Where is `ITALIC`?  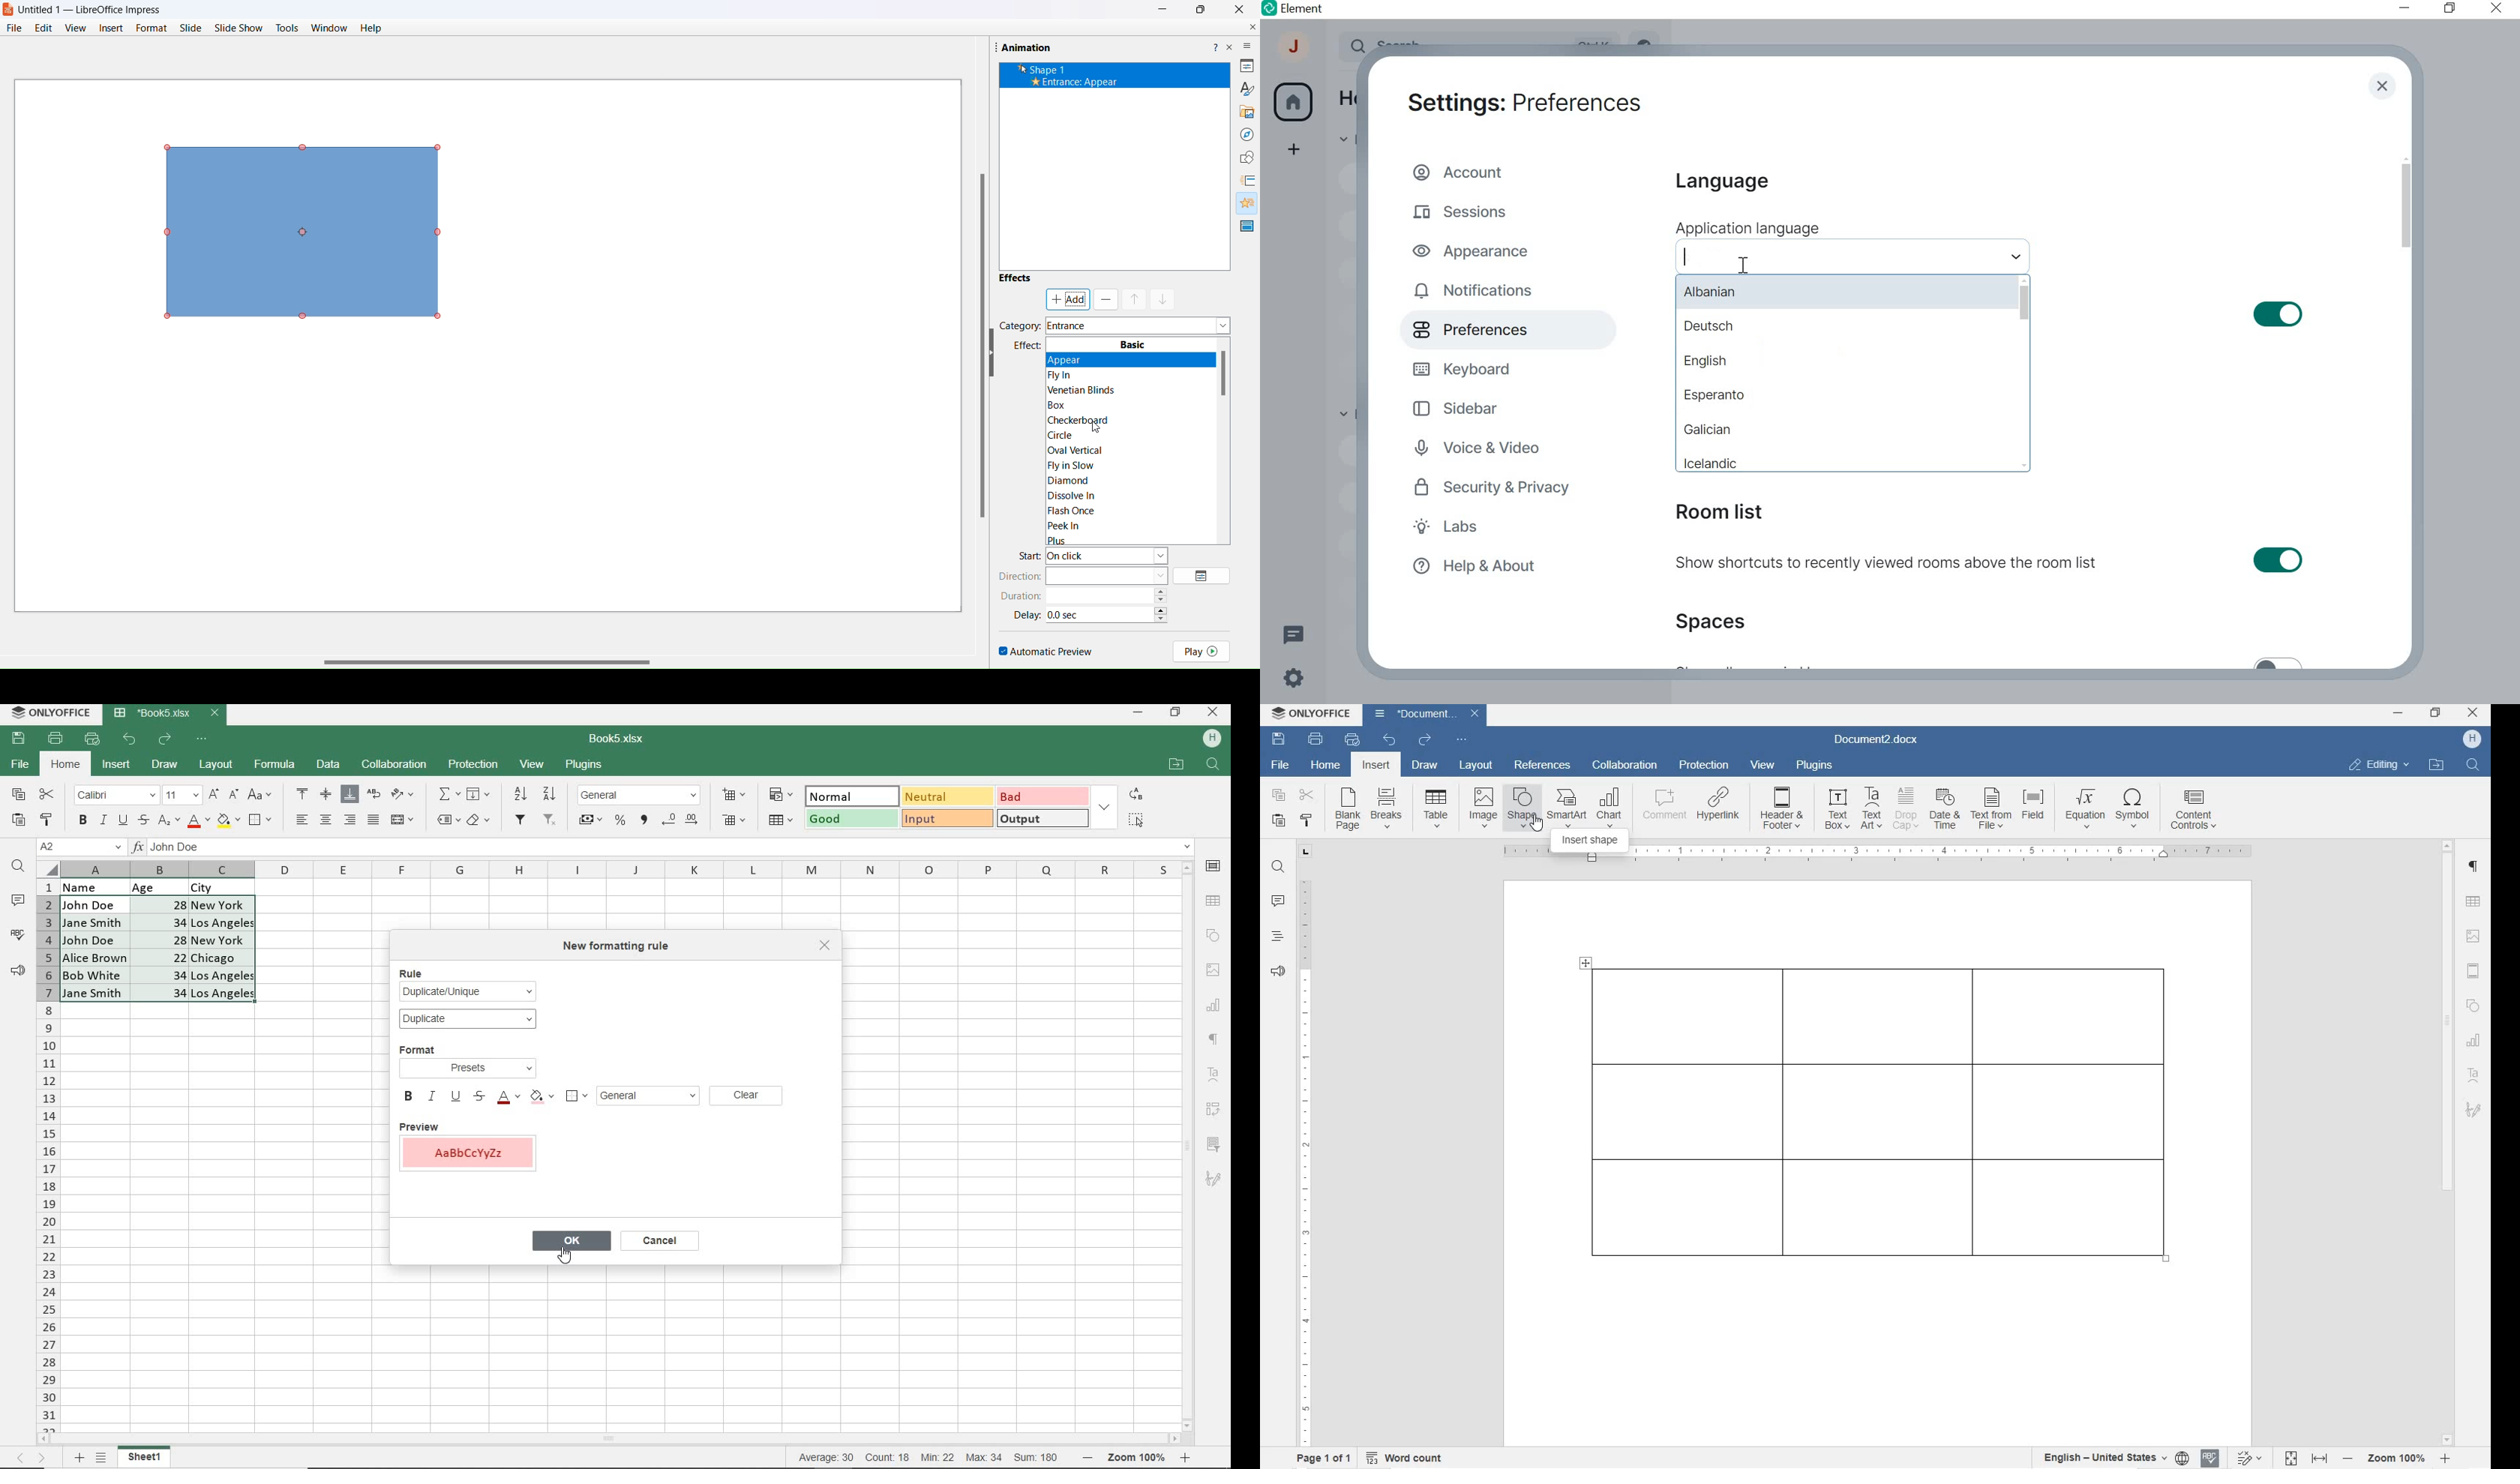
ITALIC is located at coordinates (103, 819).